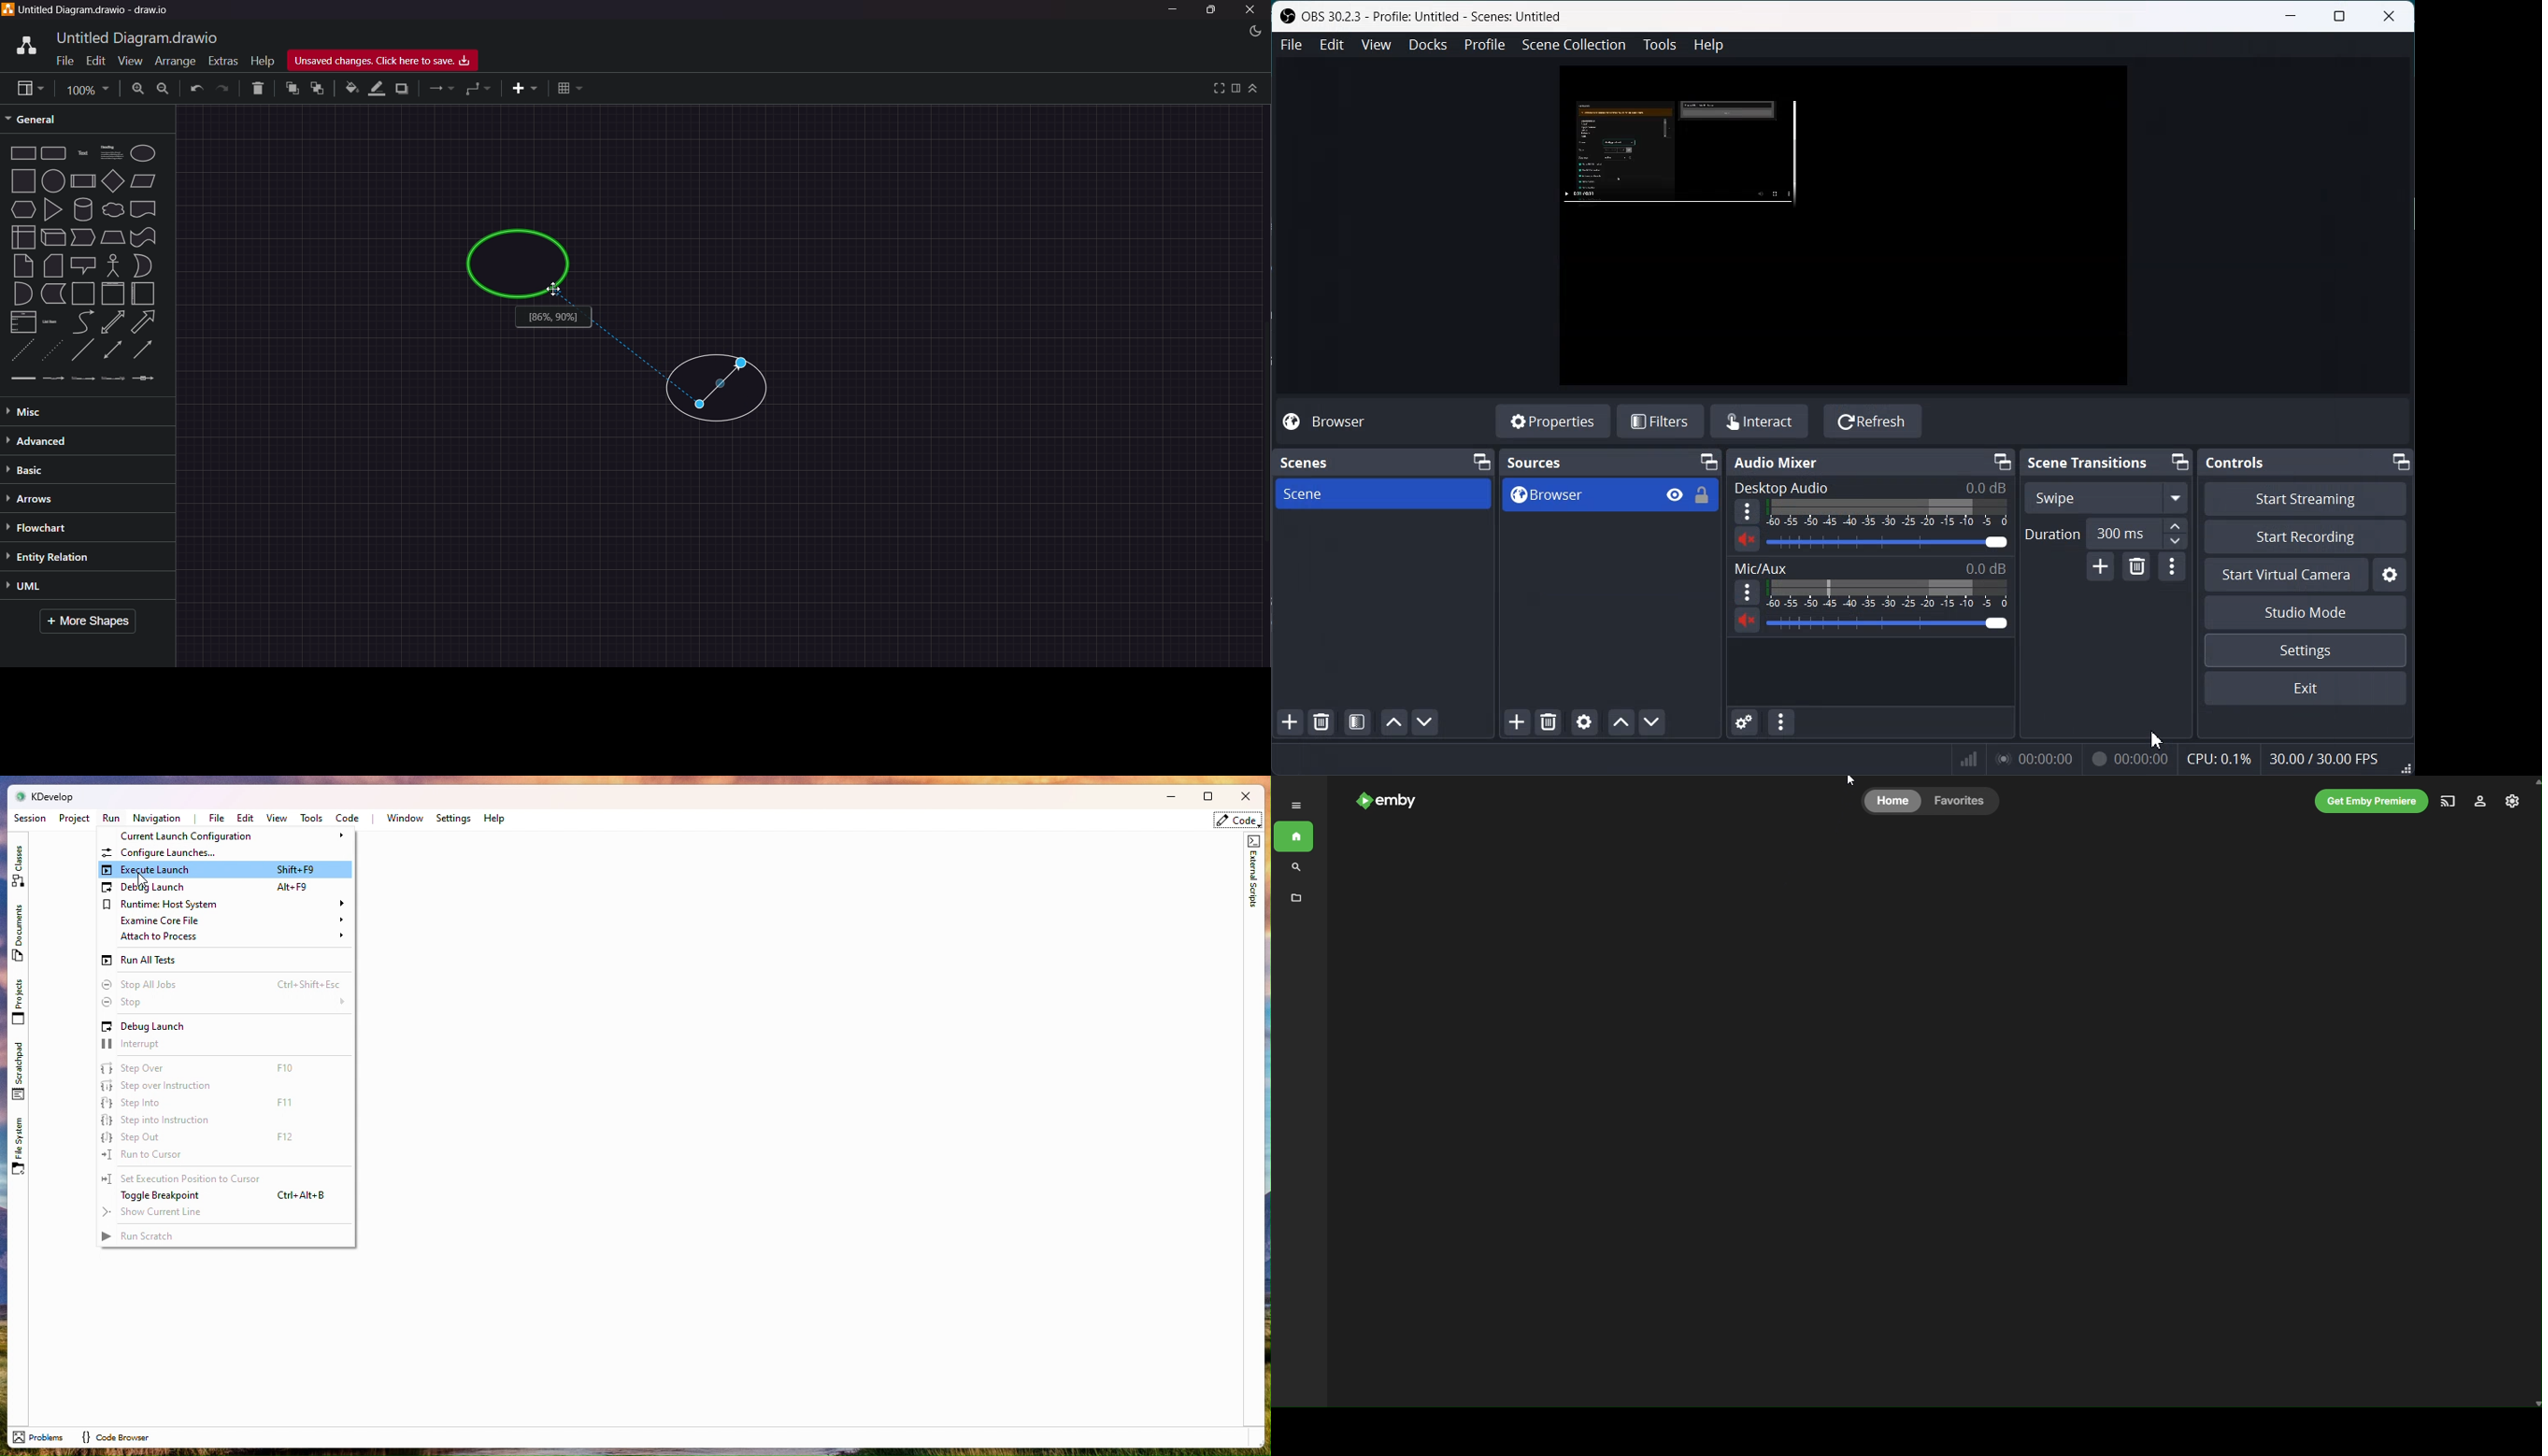  Describe the element at coordinates (520, 89) in the screenshot. I see `insert` at that location.